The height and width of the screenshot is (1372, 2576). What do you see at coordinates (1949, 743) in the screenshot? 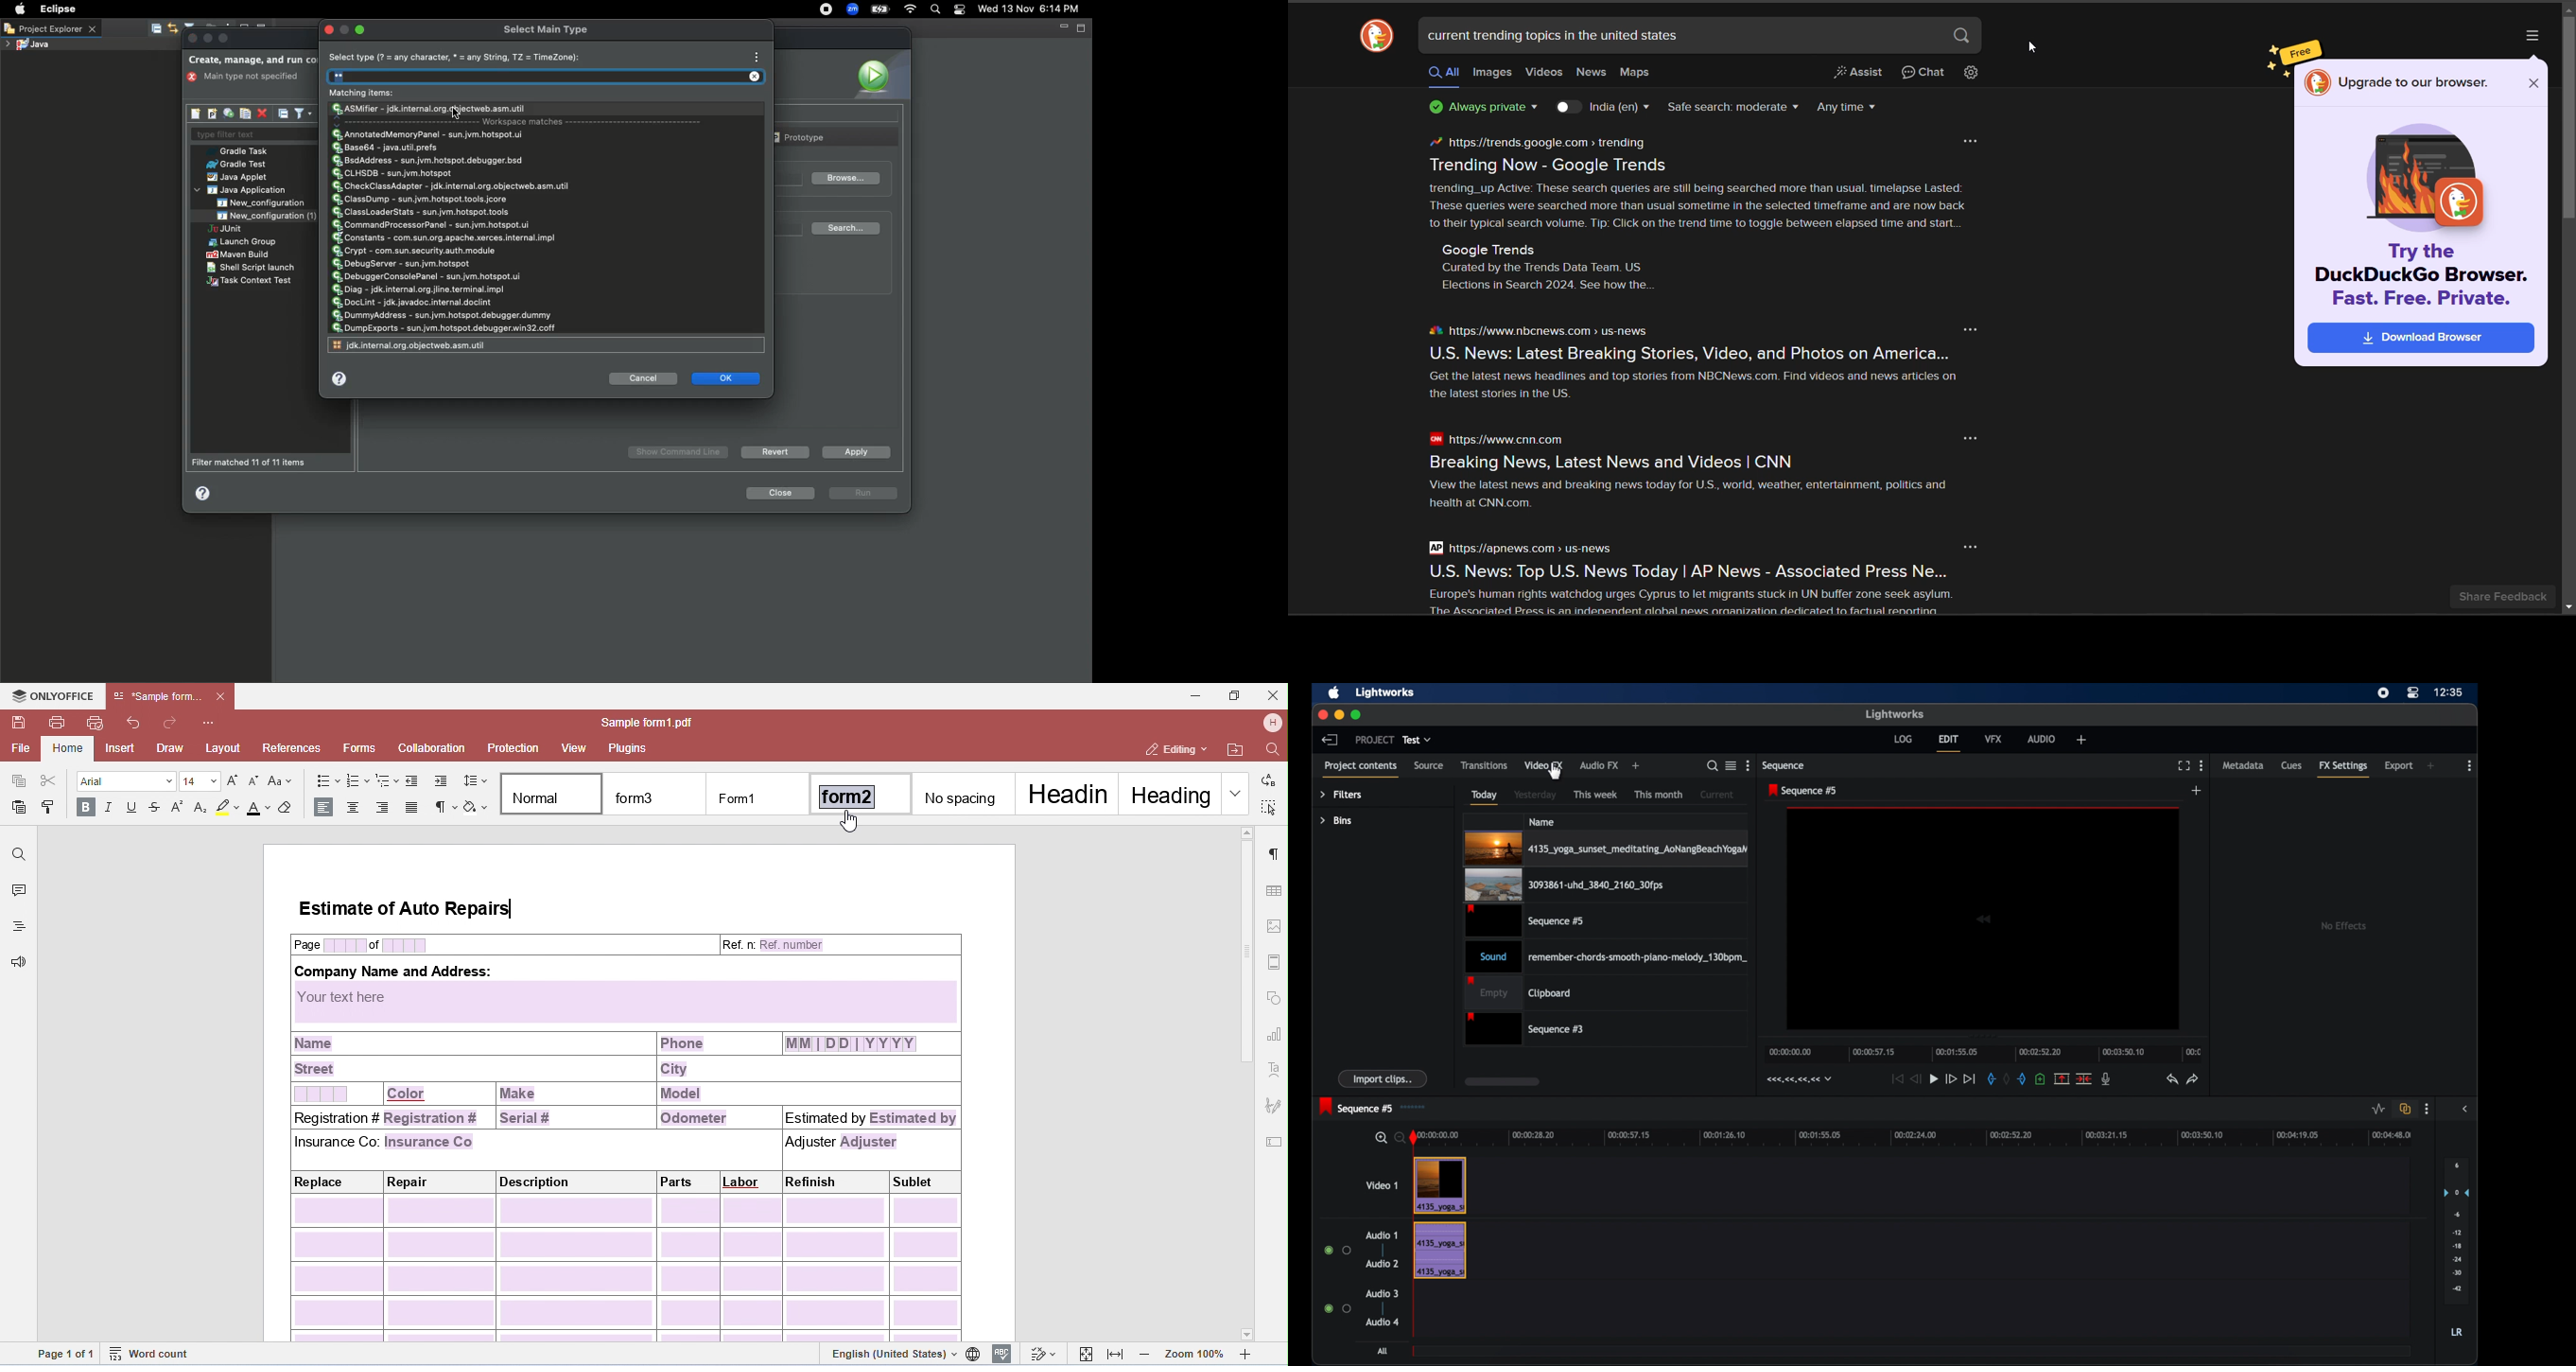
I see `edit` at bounding box center [1949, 743].